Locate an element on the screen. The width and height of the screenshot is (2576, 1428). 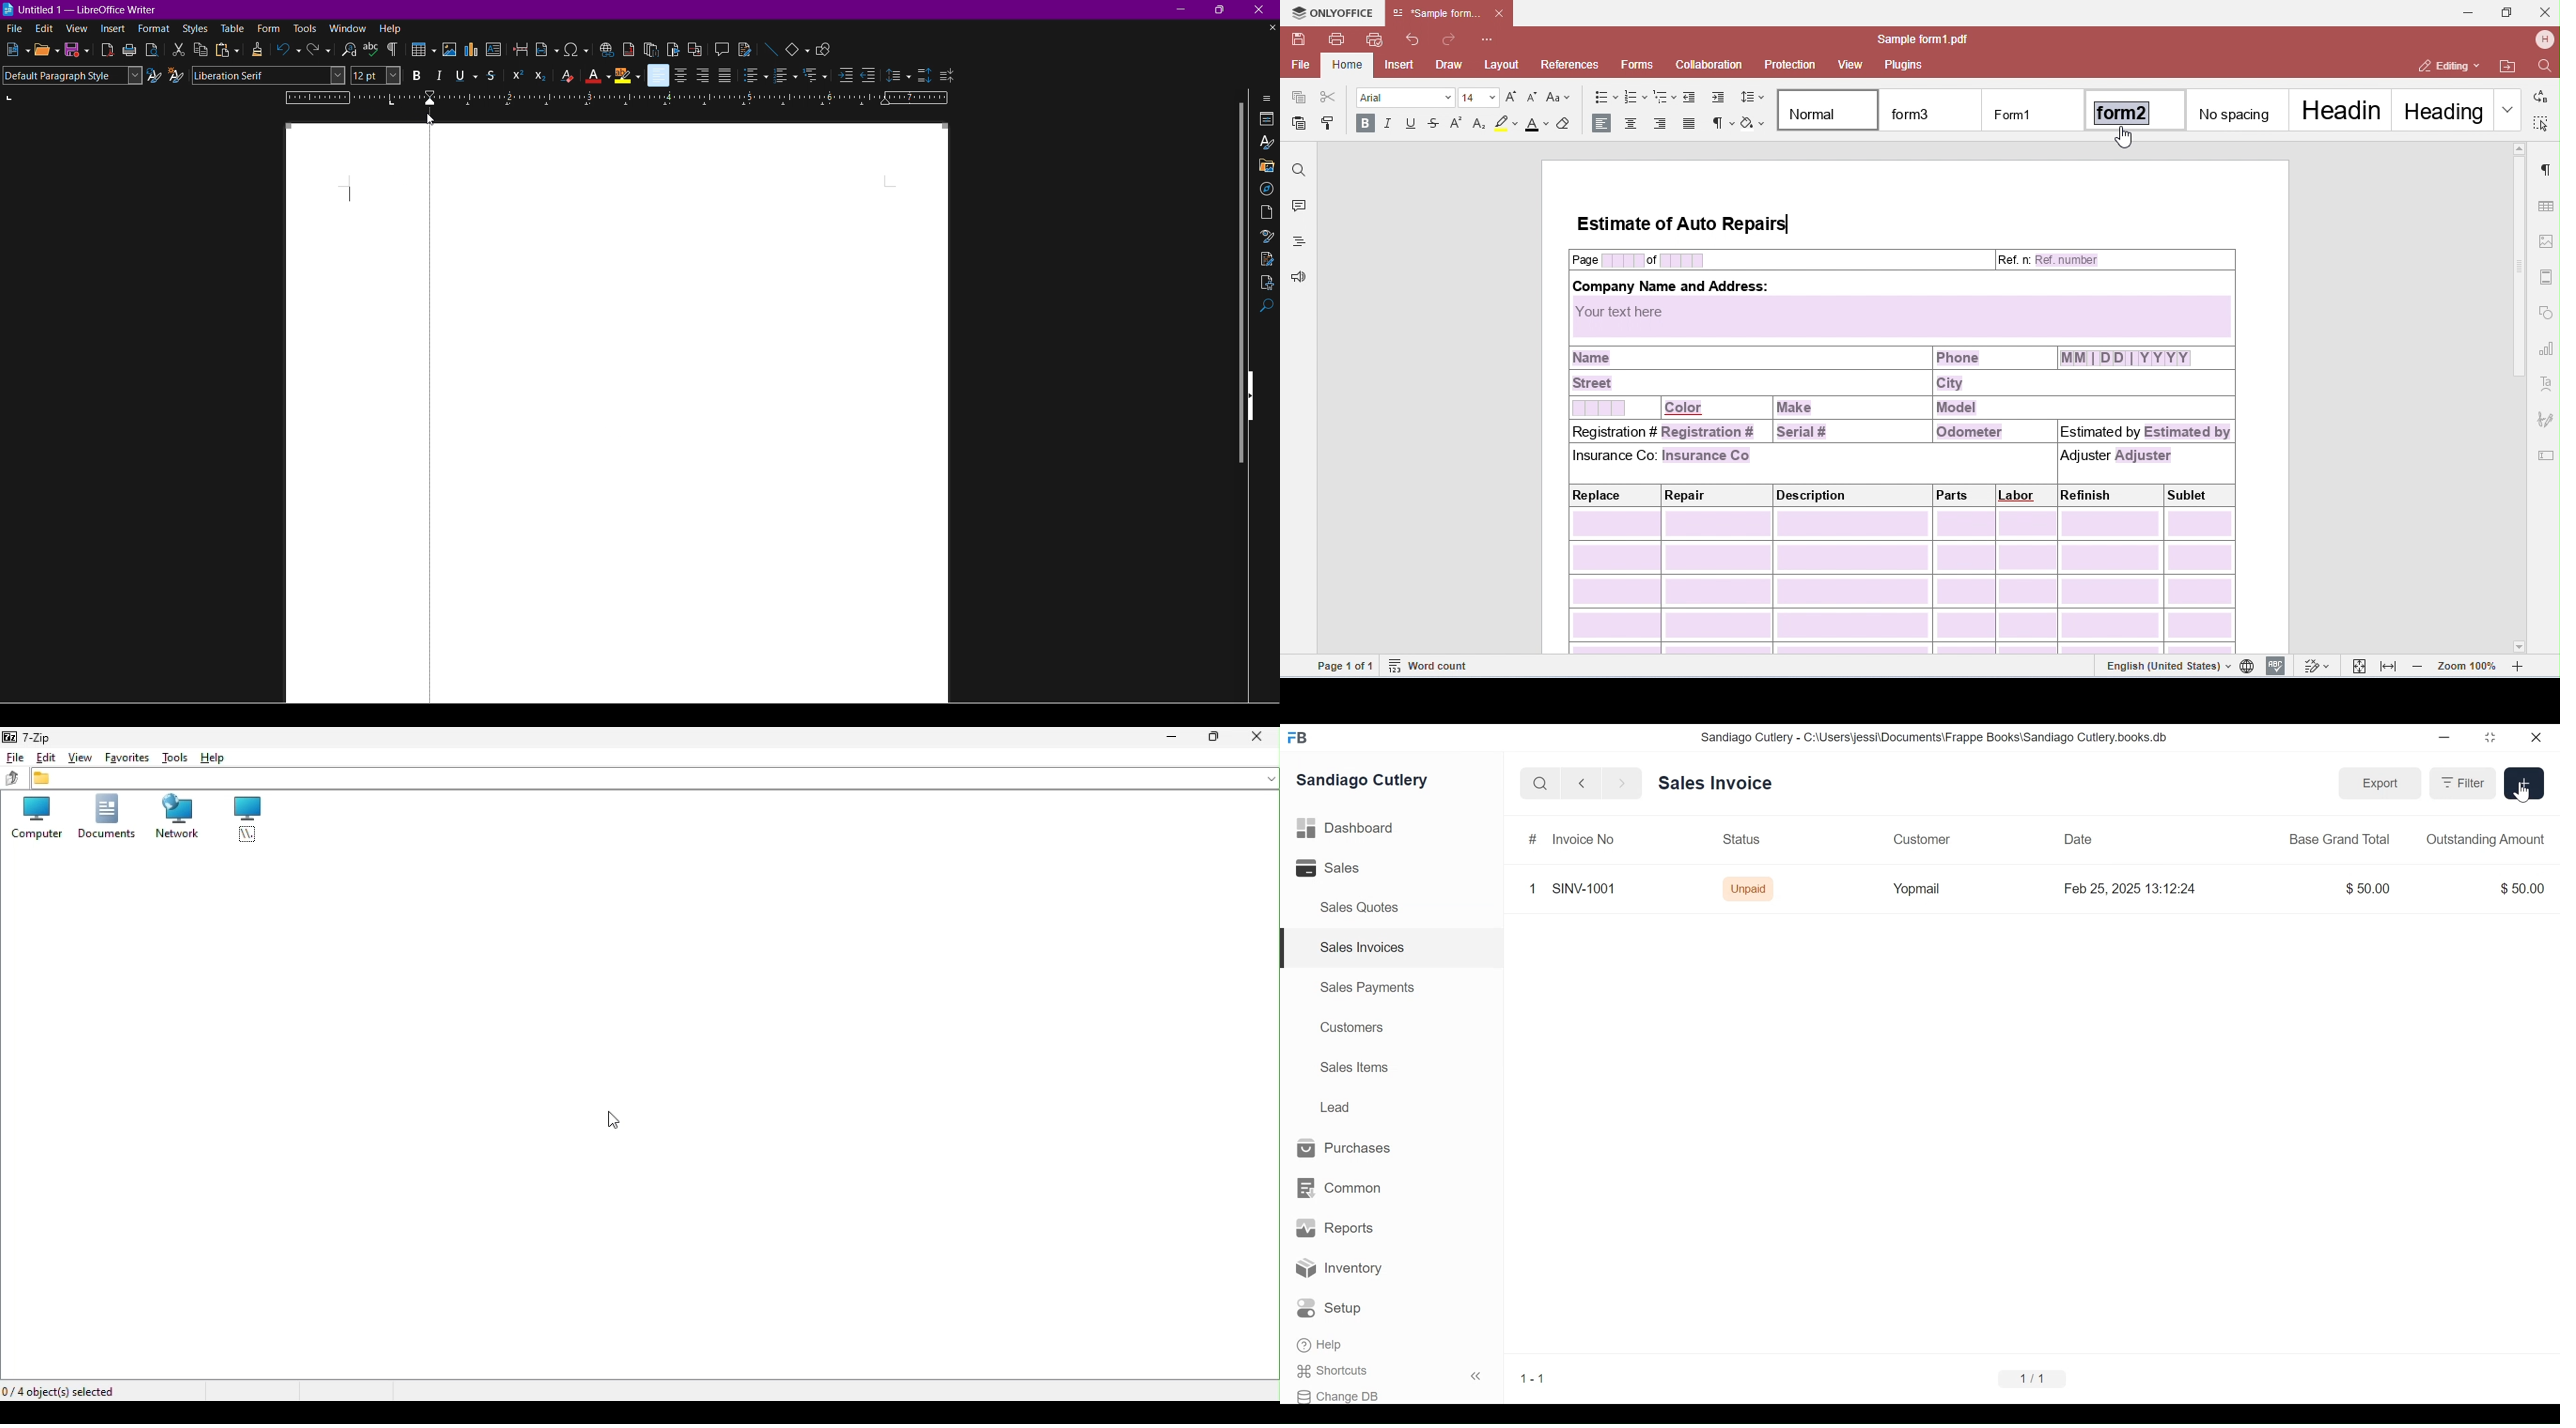
Manage Changes is located at coordinates (1267, 259).